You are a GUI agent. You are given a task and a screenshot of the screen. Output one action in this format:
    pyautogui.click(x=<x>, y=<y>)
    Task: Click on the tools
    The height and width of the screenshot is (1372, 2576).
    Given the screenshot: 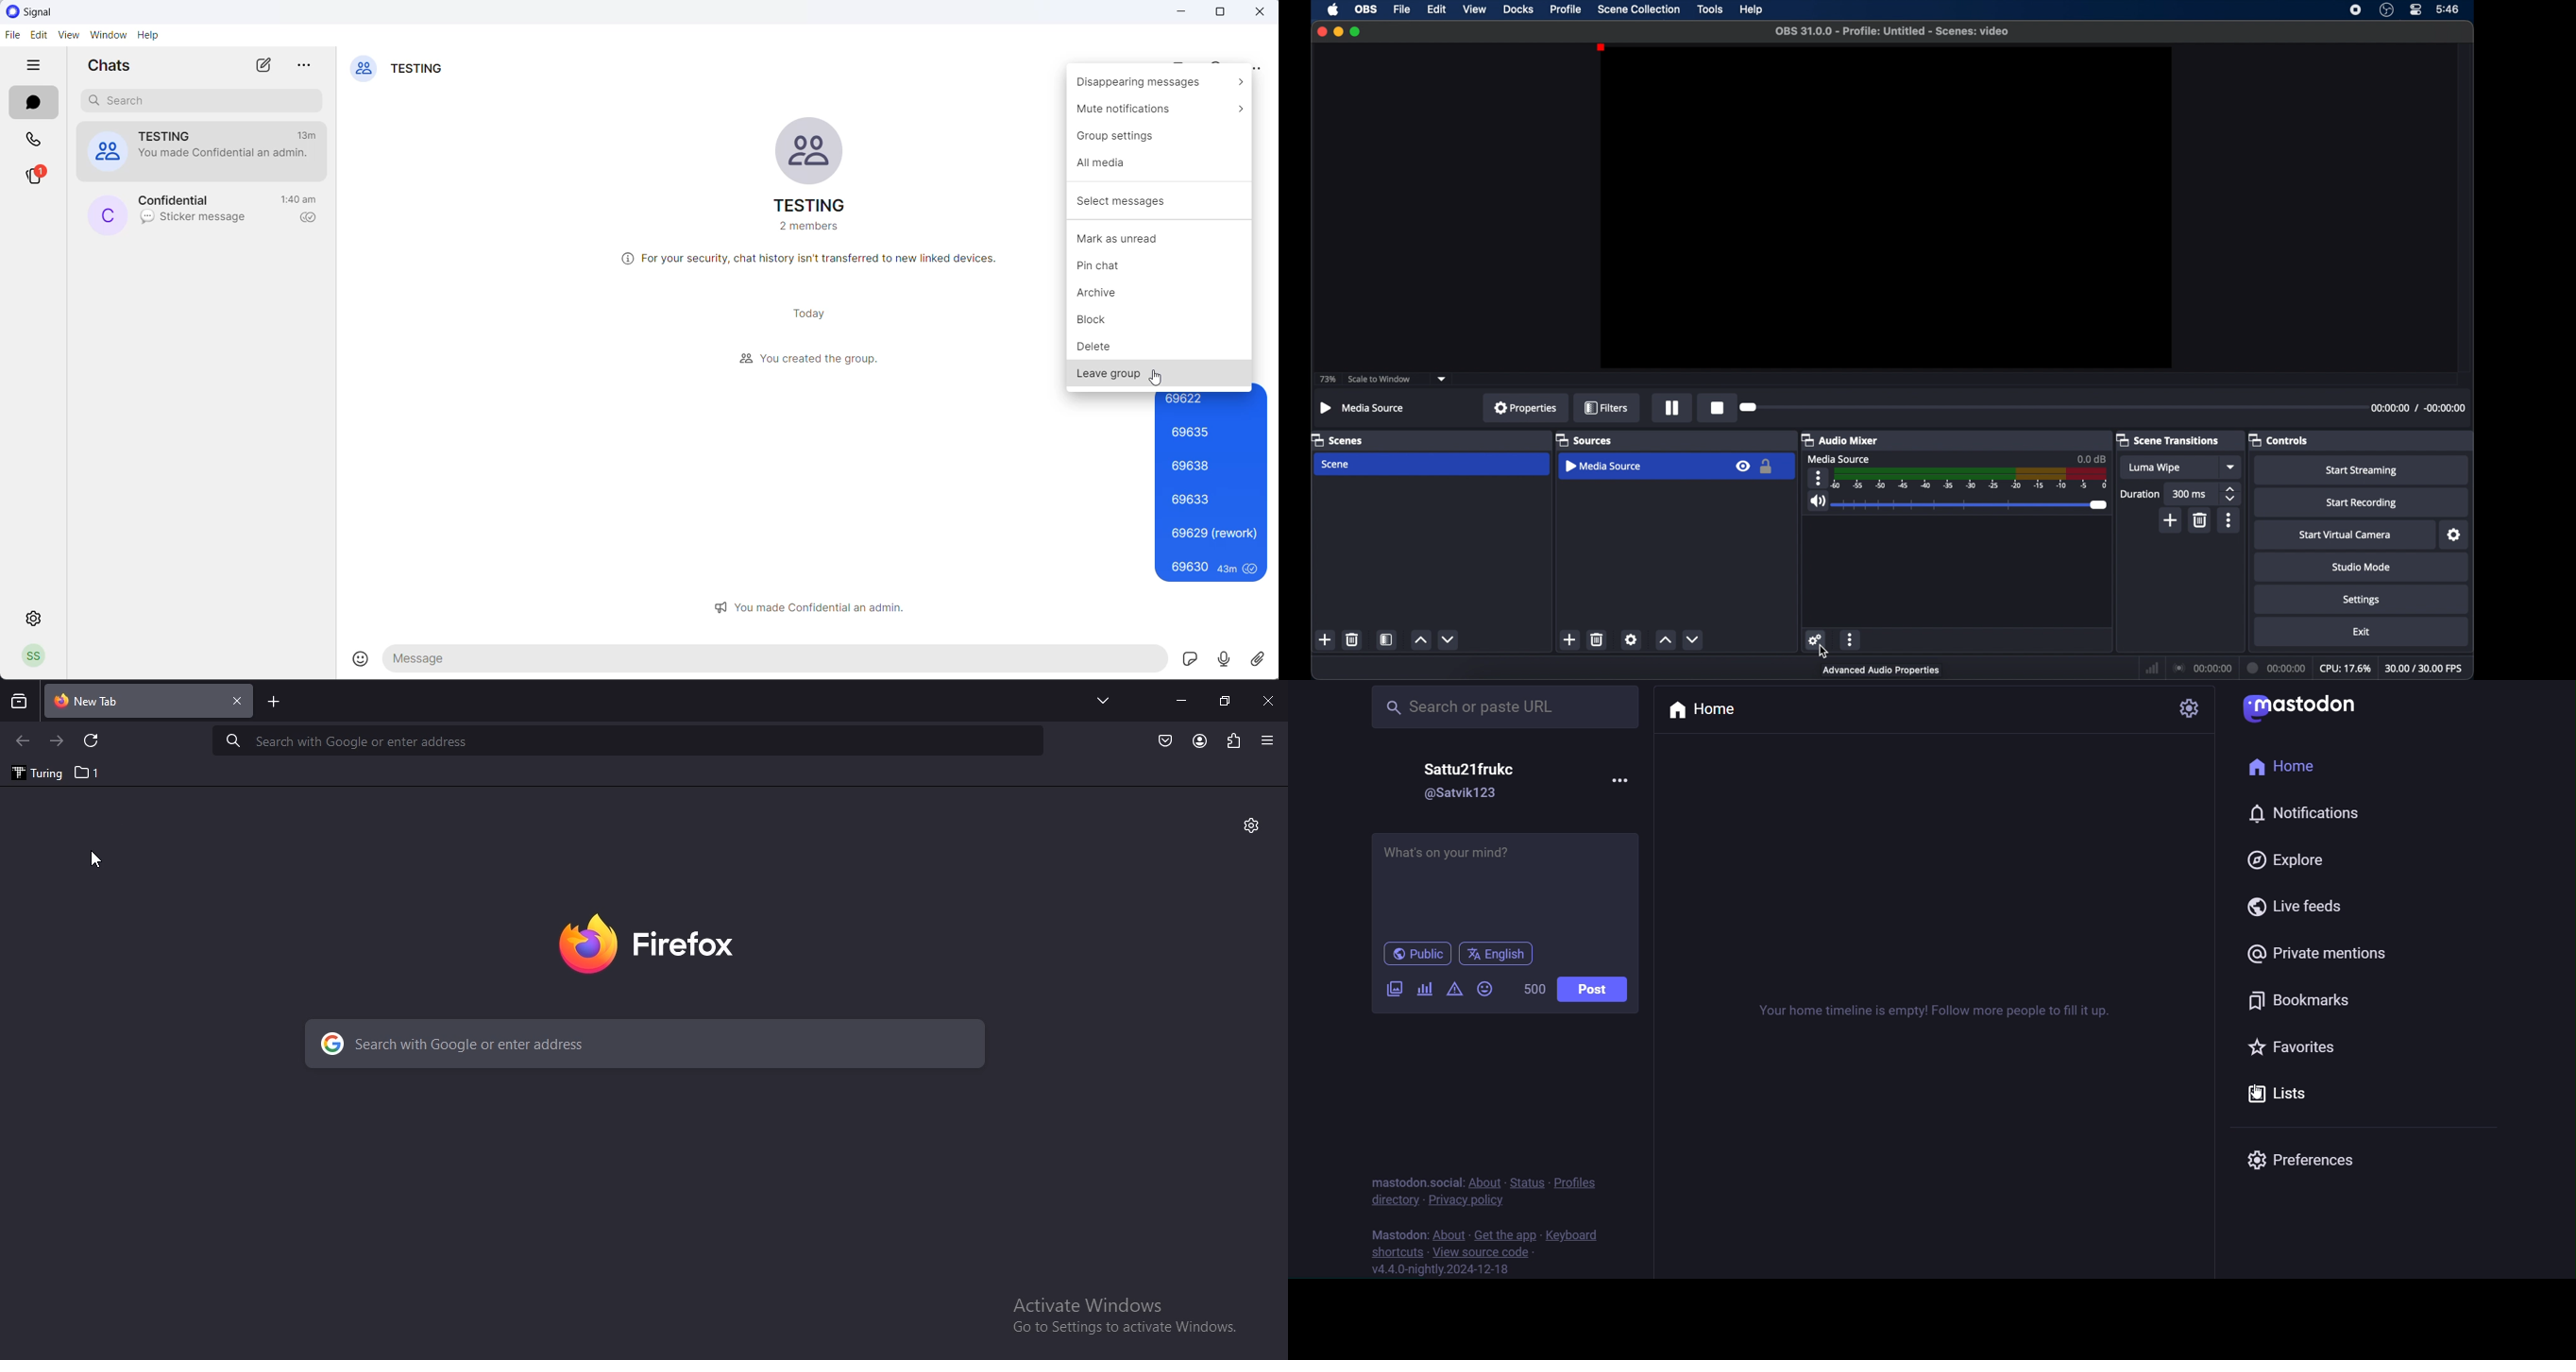 What is the action you would take?
    pyautogui.click(x=1710, y=8)
    